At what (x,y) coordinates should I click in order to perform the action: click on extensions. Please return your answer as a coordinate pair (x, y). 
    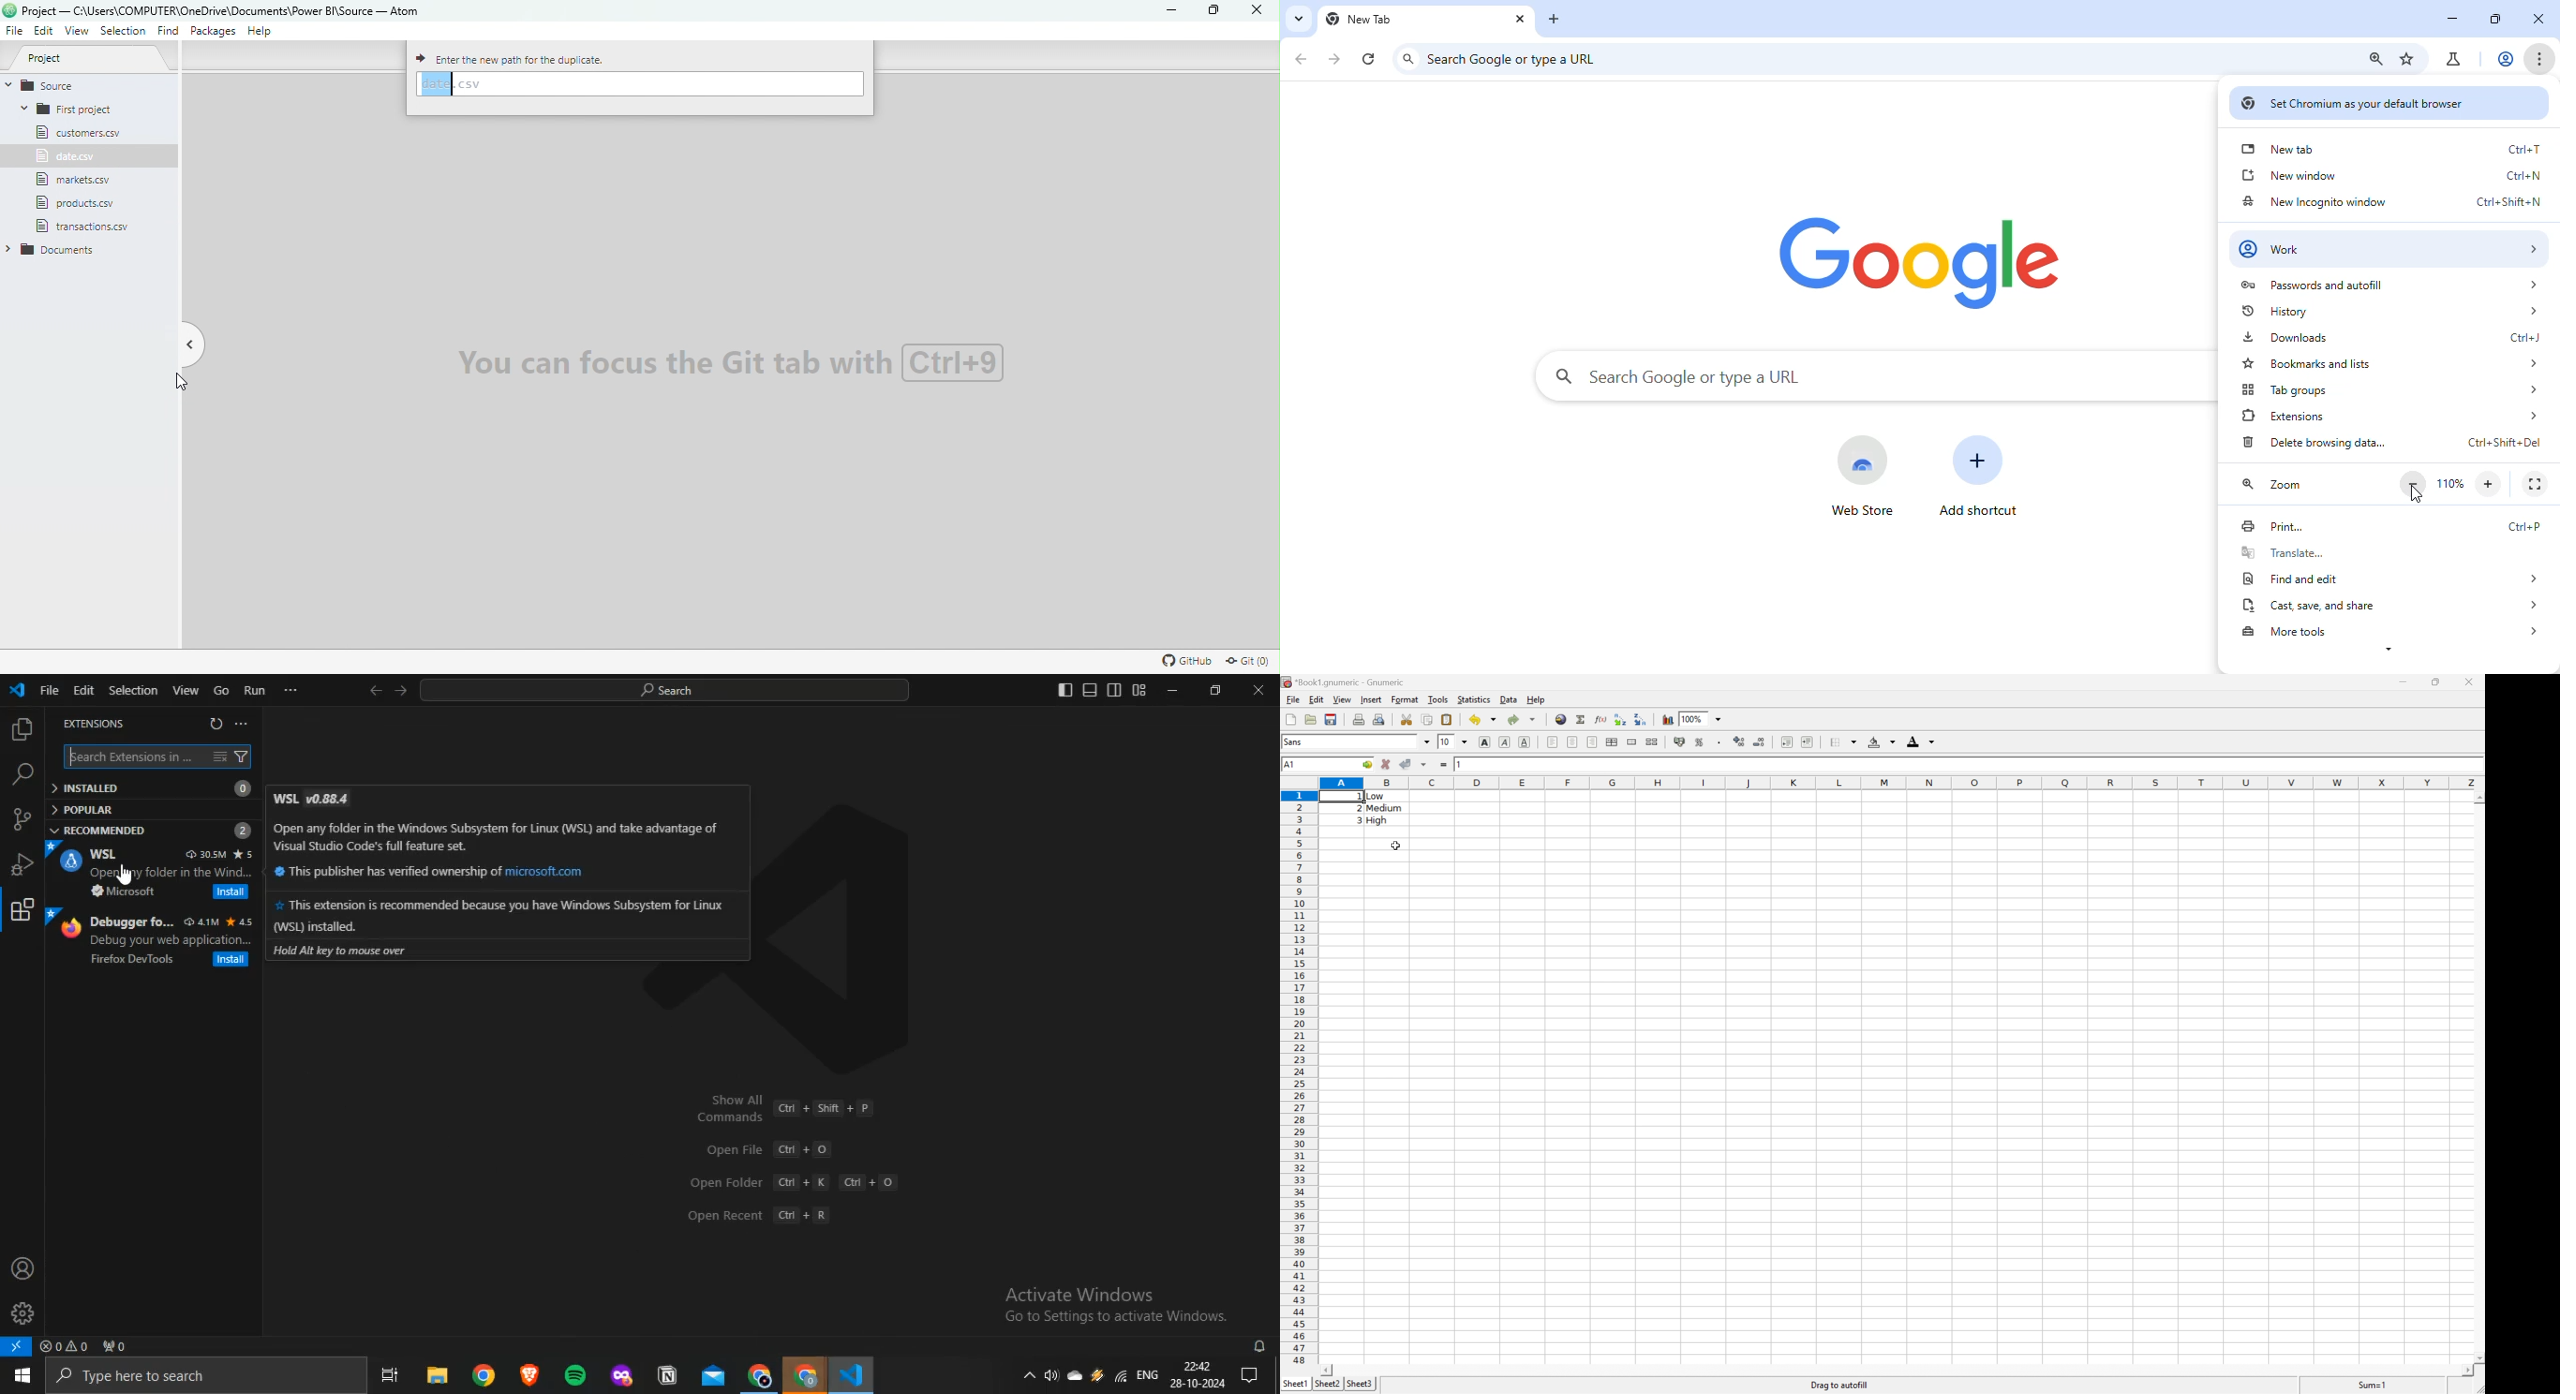
    Looking at the image, I should click on (22, 909).